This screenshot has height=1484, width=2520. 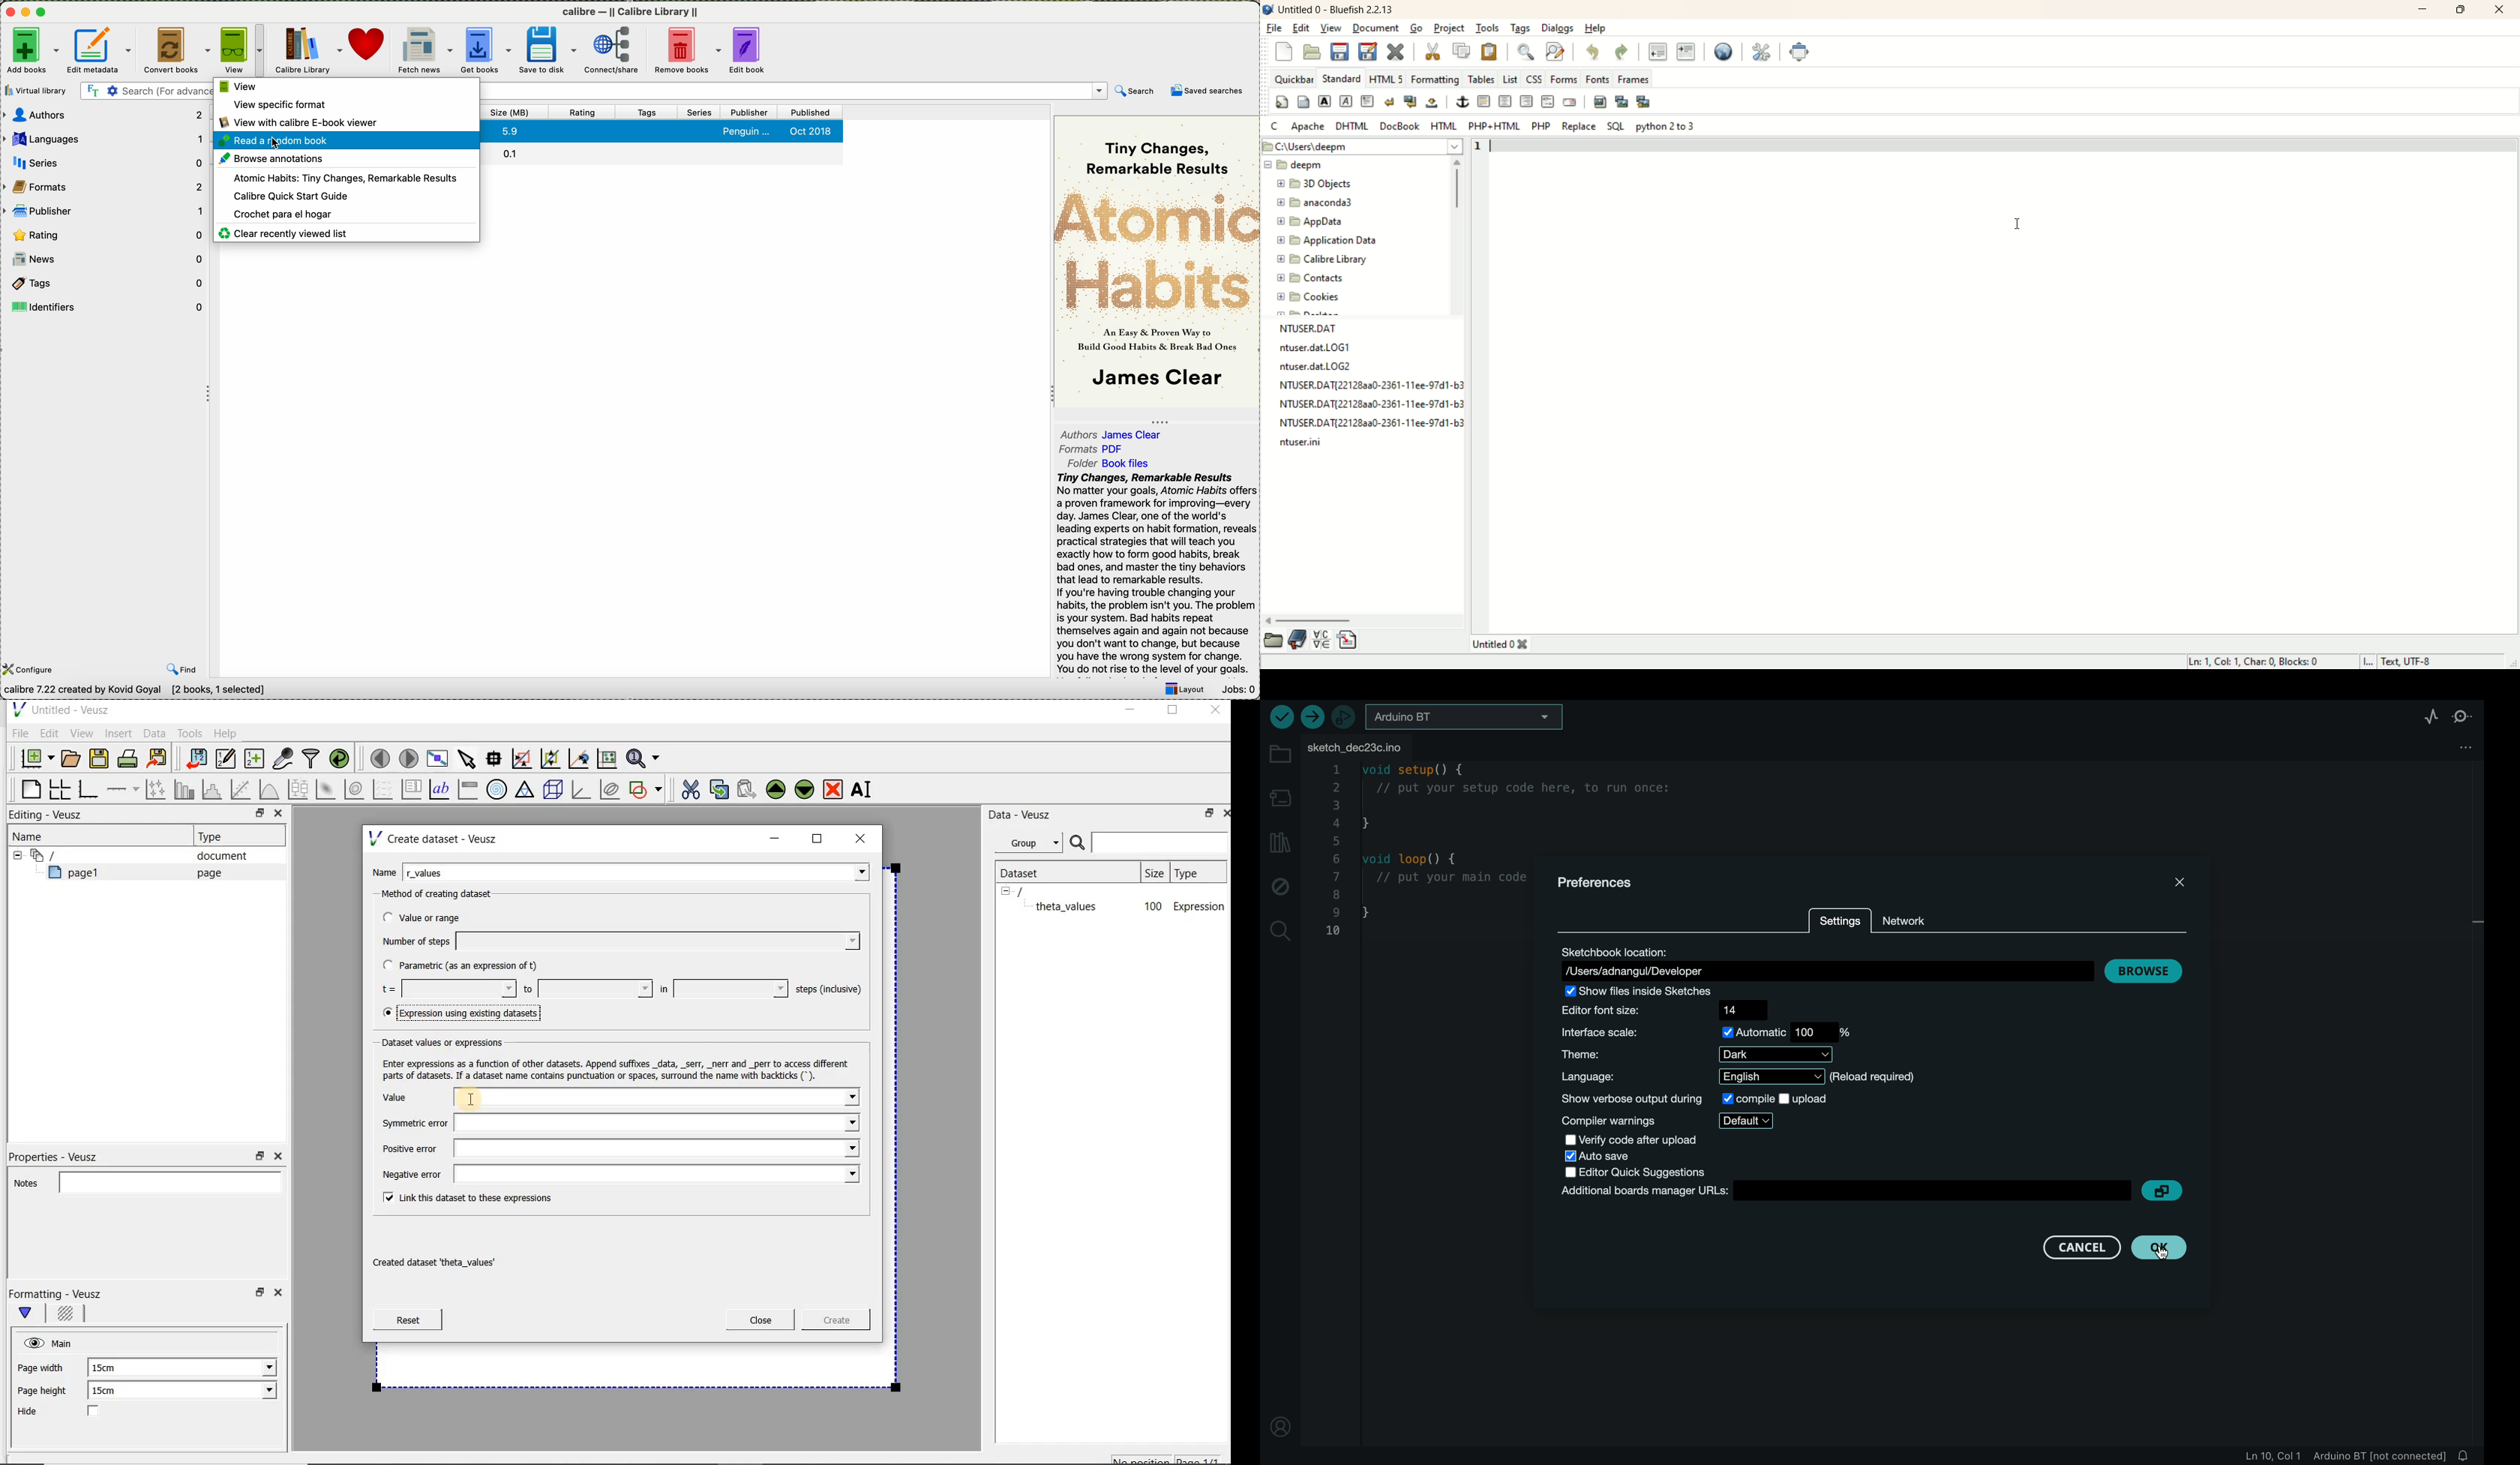 What do you see at coordinates (699, 113) in the screenshot?
I see `series` at bounding box center [699, 113].